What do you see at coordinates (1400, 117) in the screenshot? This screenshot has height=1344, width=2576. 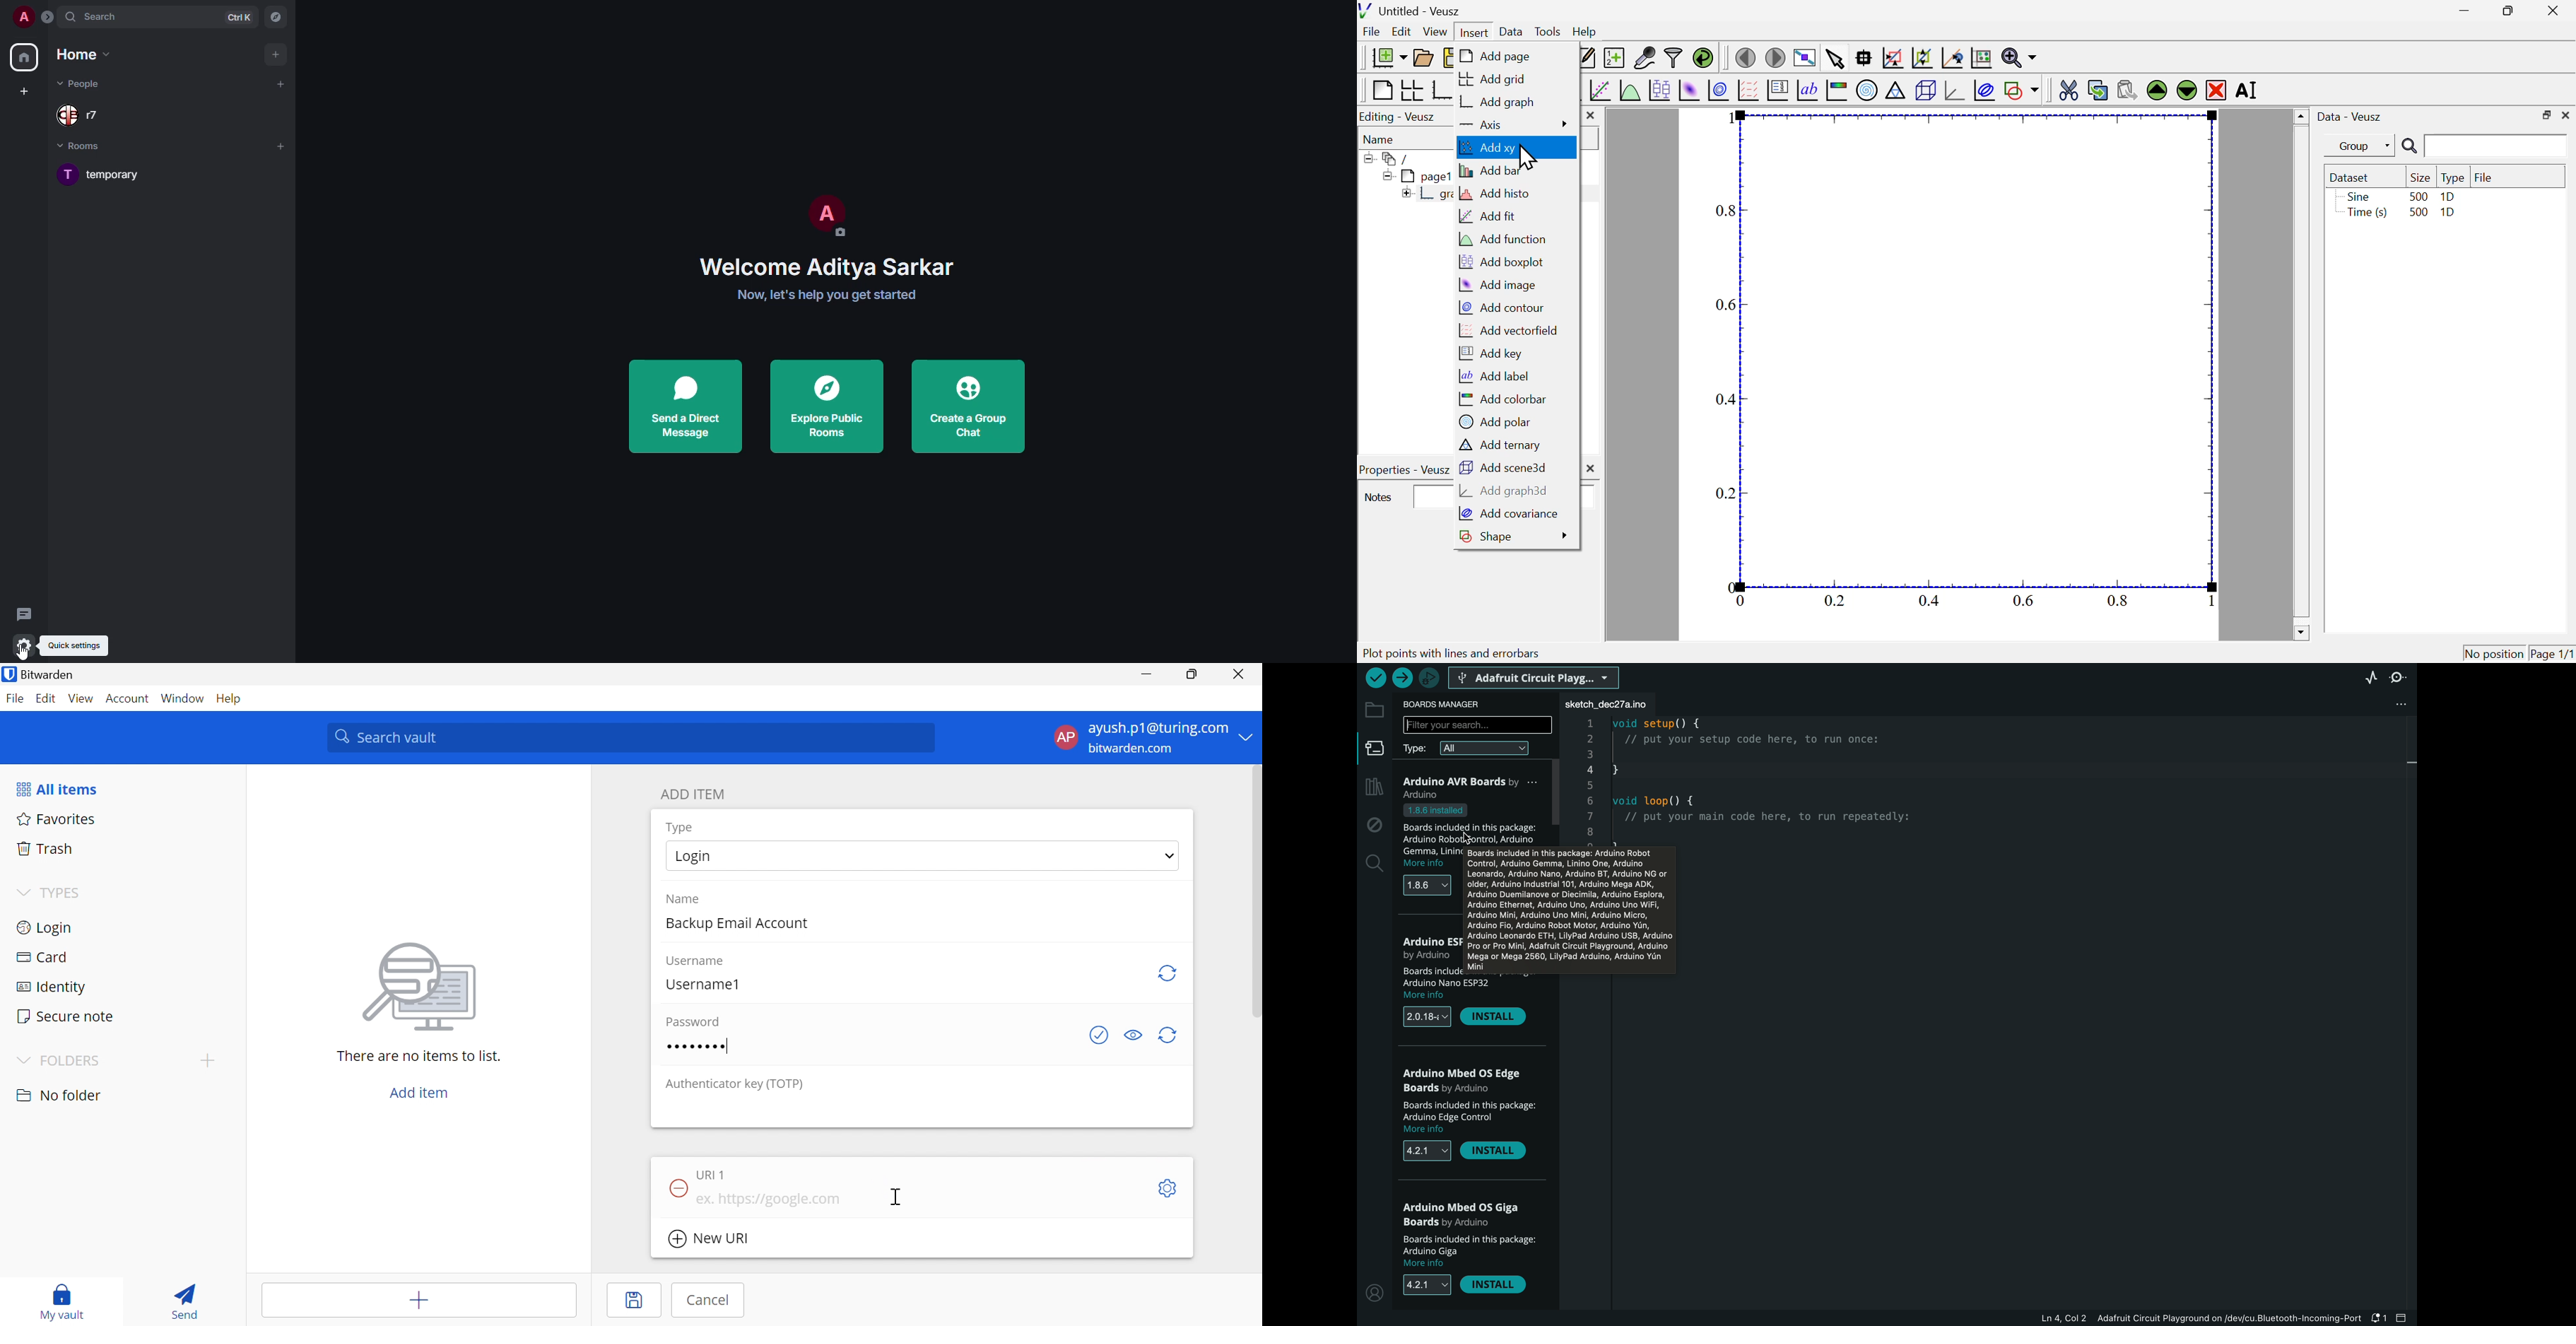 I see `Editing Veusz` at bounding box center [1400, 117].